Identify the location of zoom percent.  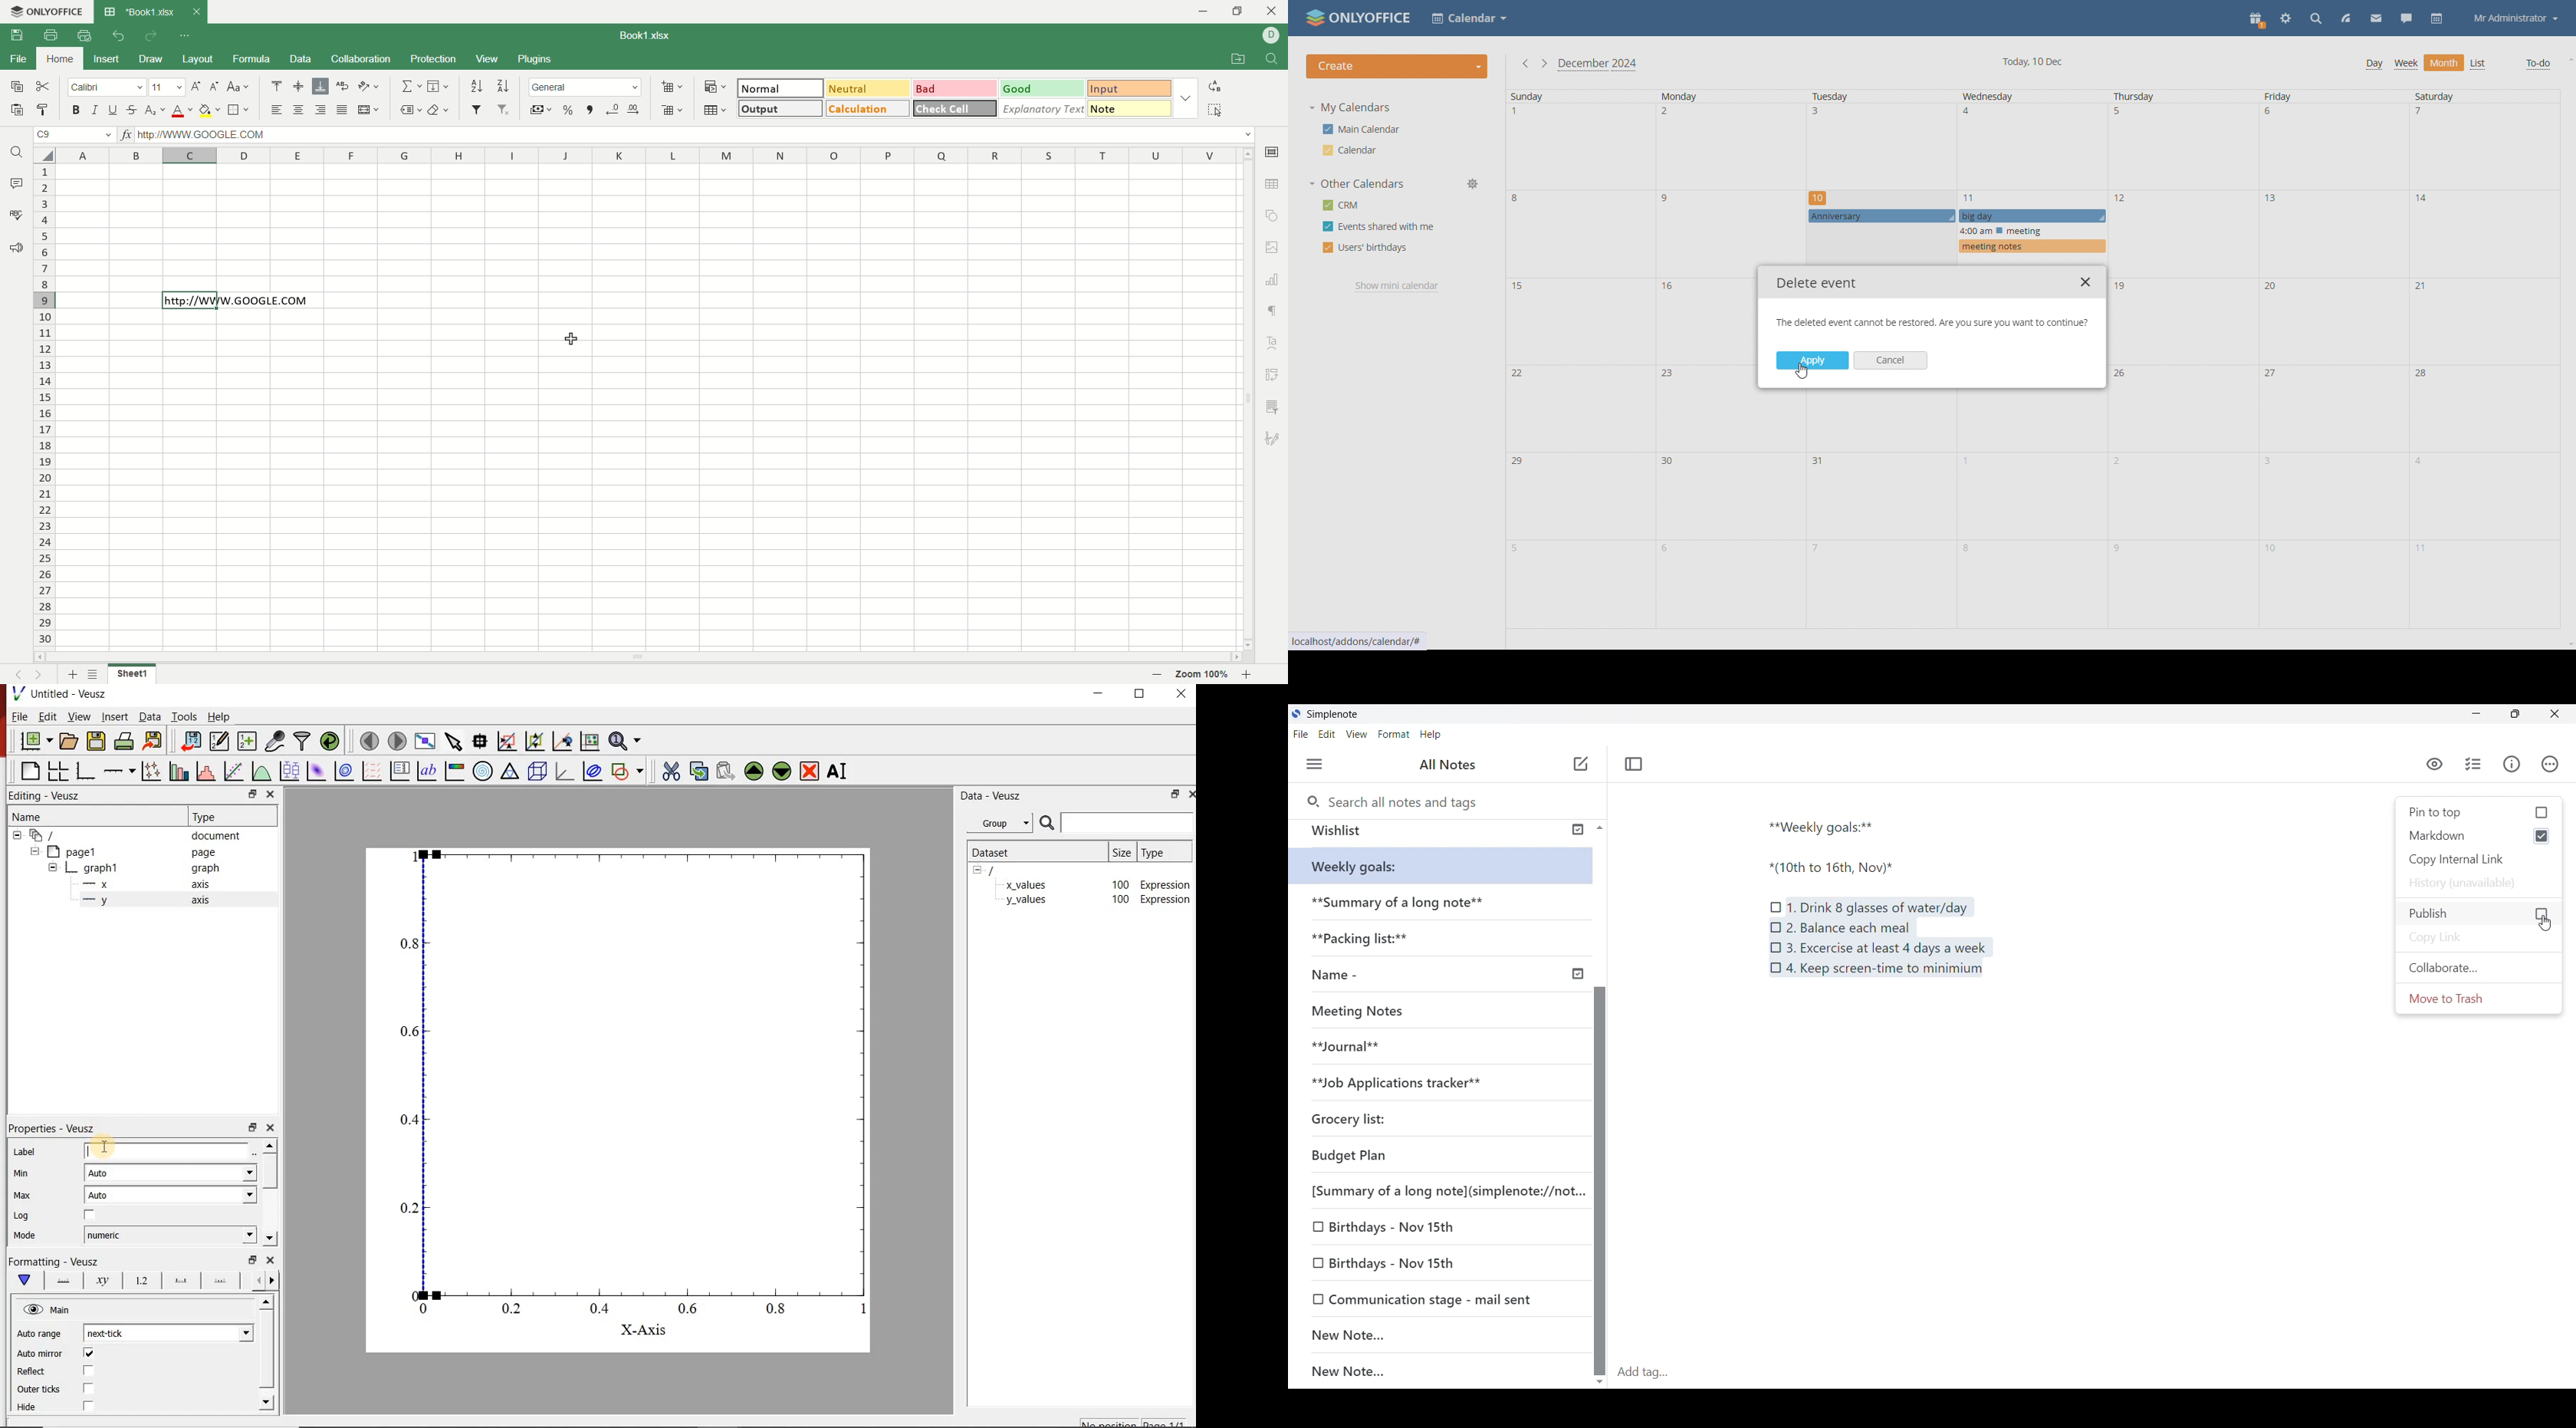
(1204, 674).